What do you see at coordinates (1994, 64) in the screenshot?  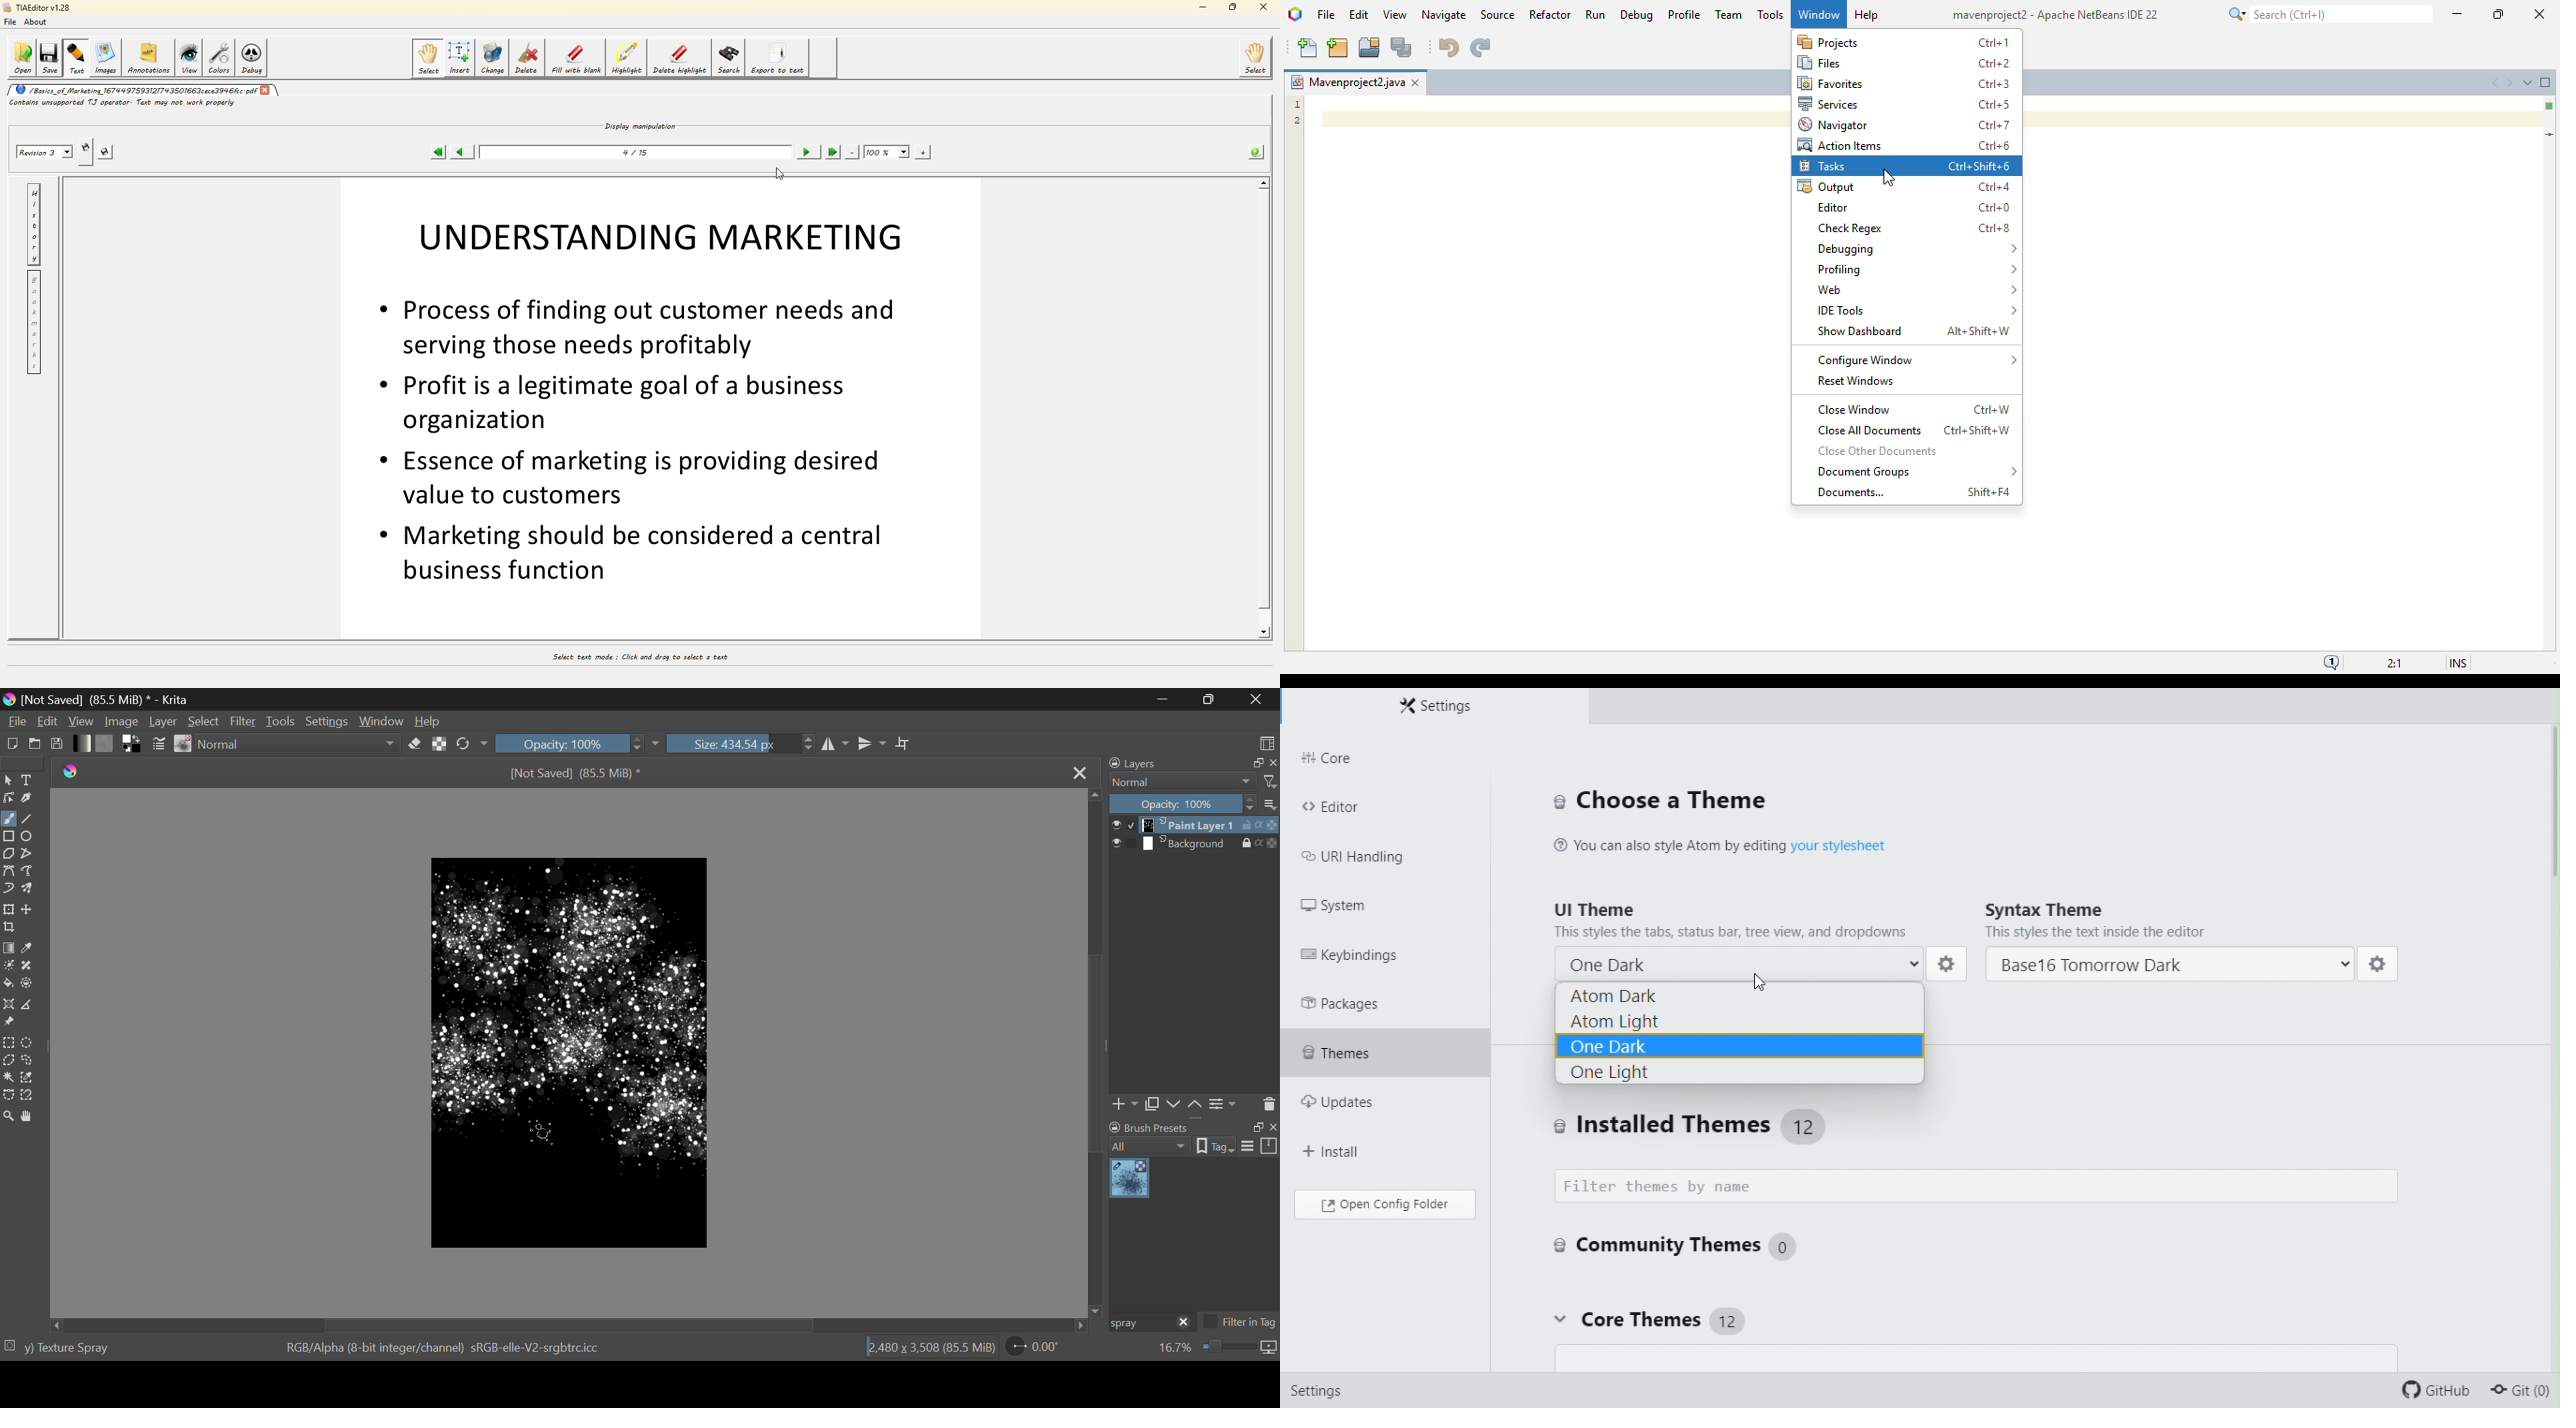 I see `shortcut for files` at bounding box center [1994, 64].